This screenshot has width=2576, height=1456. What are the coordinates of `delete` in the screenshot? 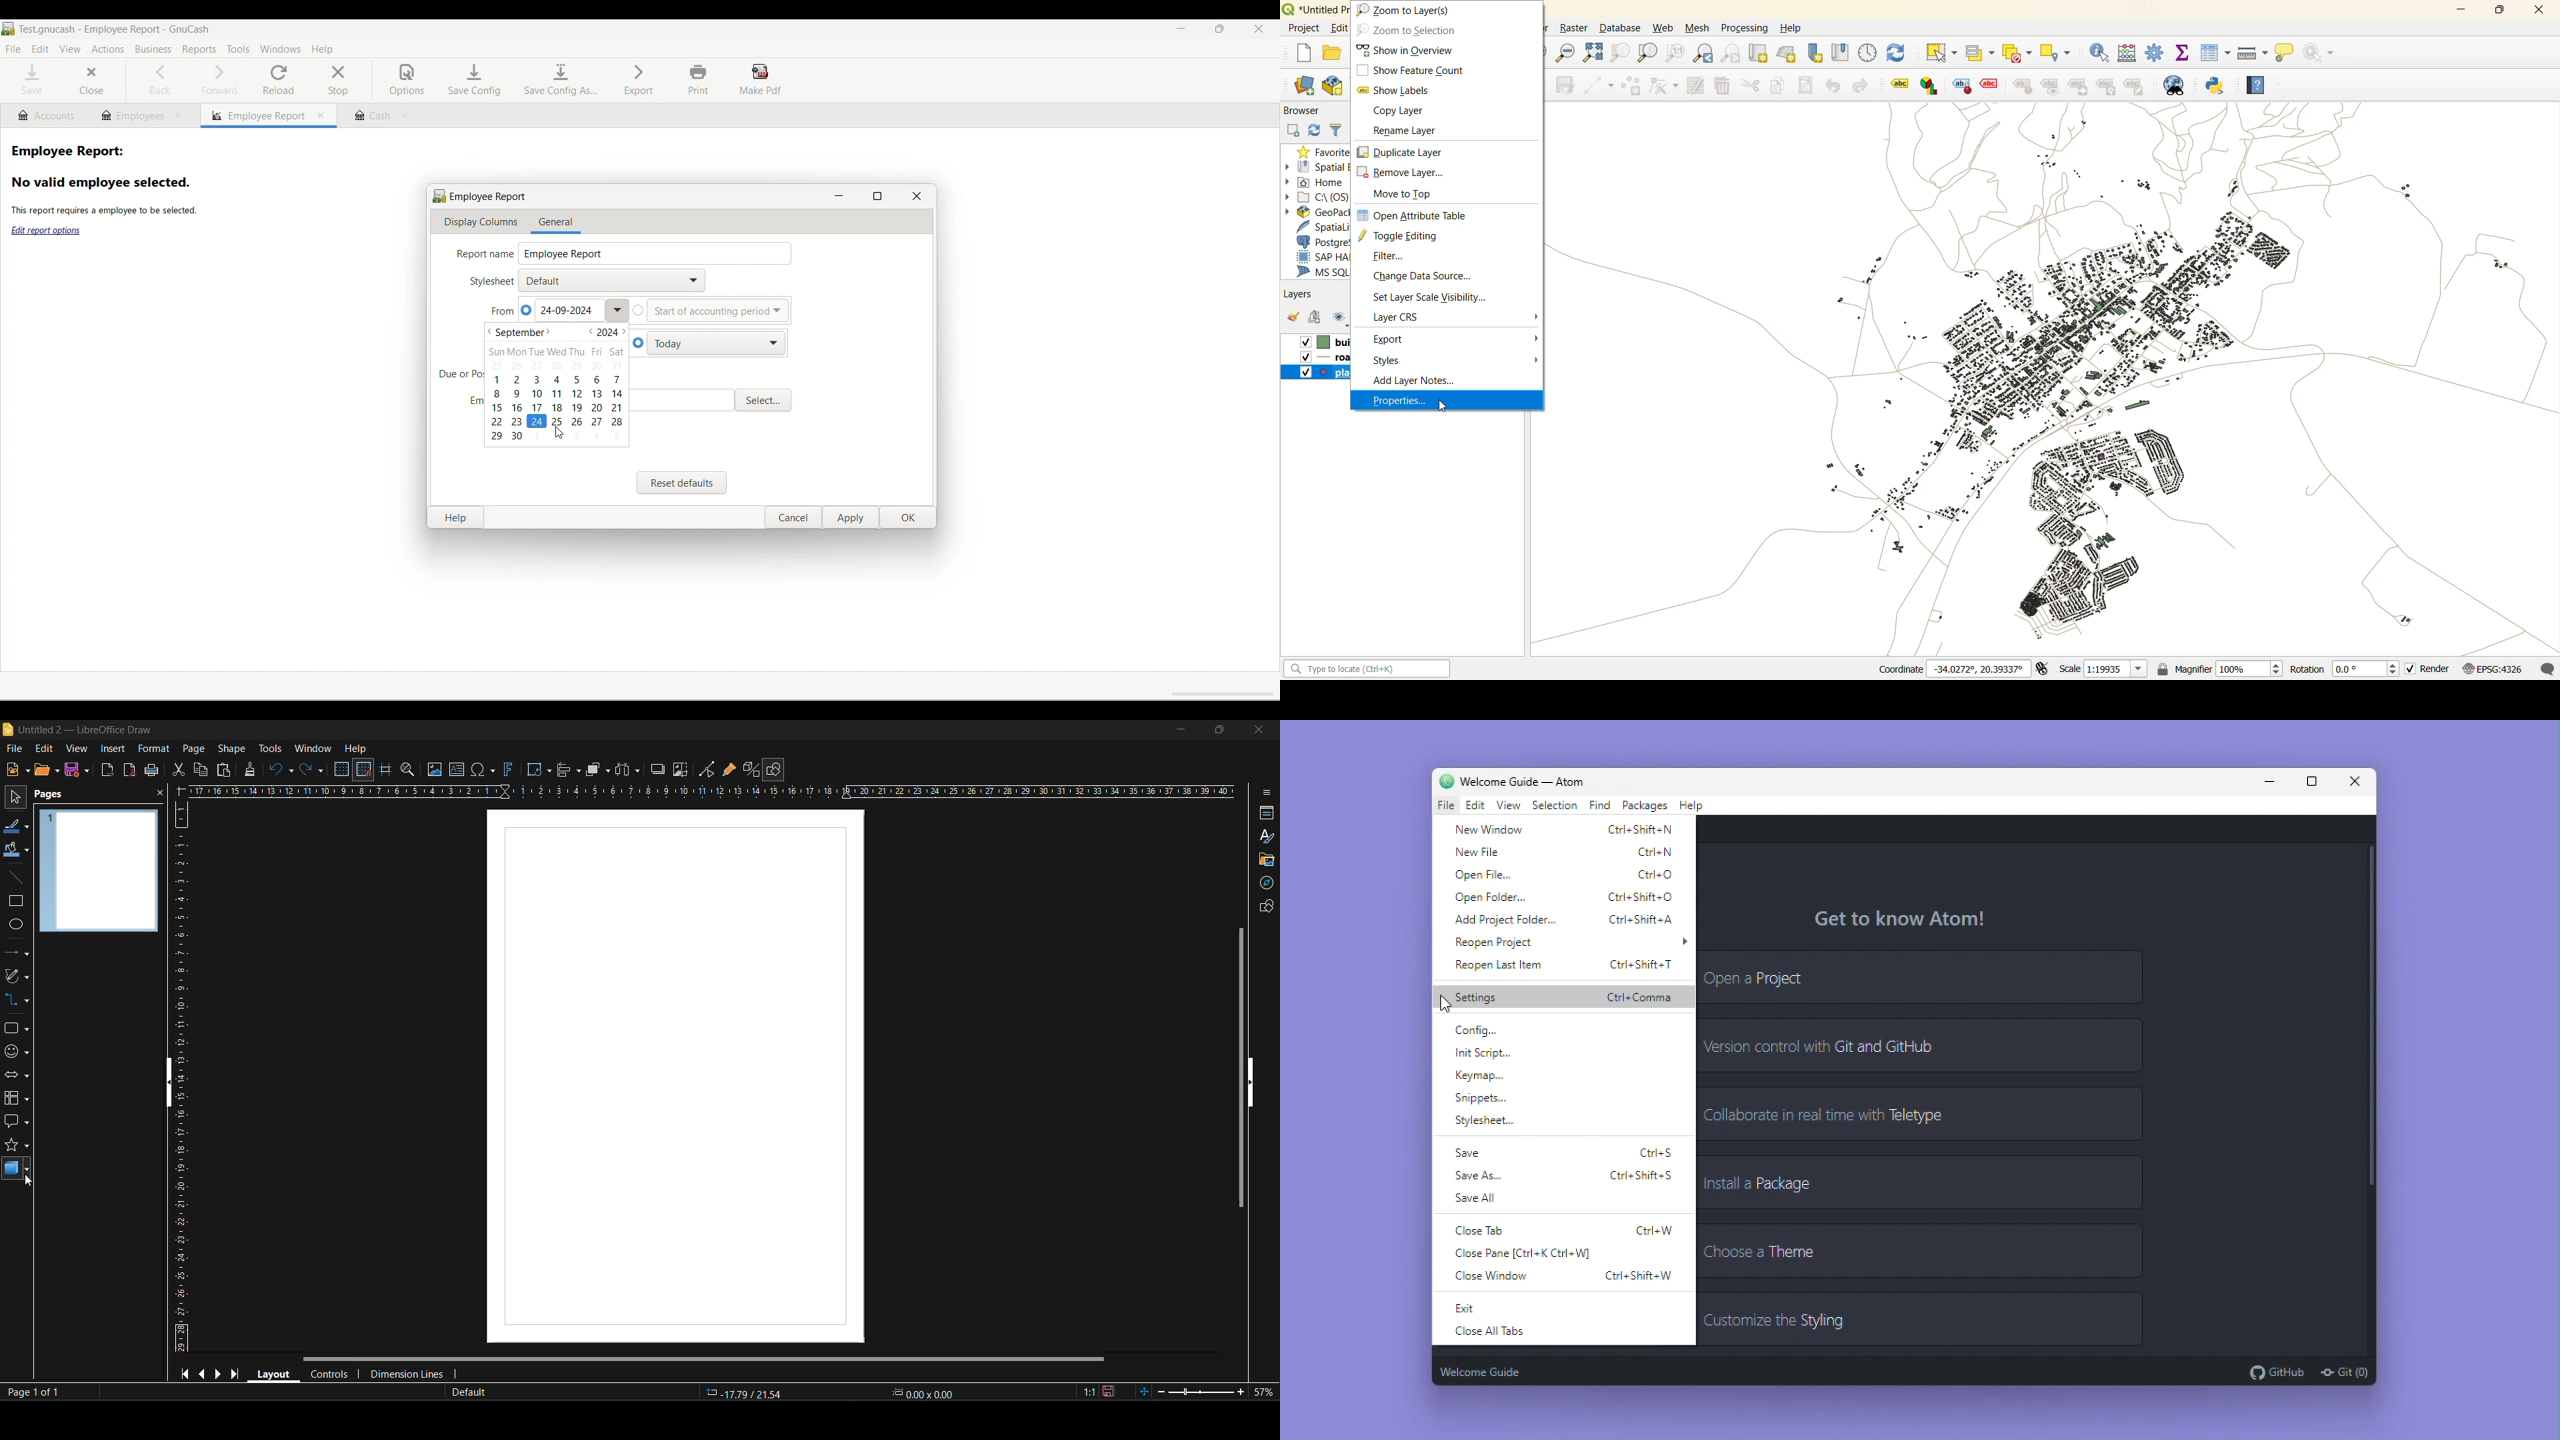 It's located at (1724, 85).